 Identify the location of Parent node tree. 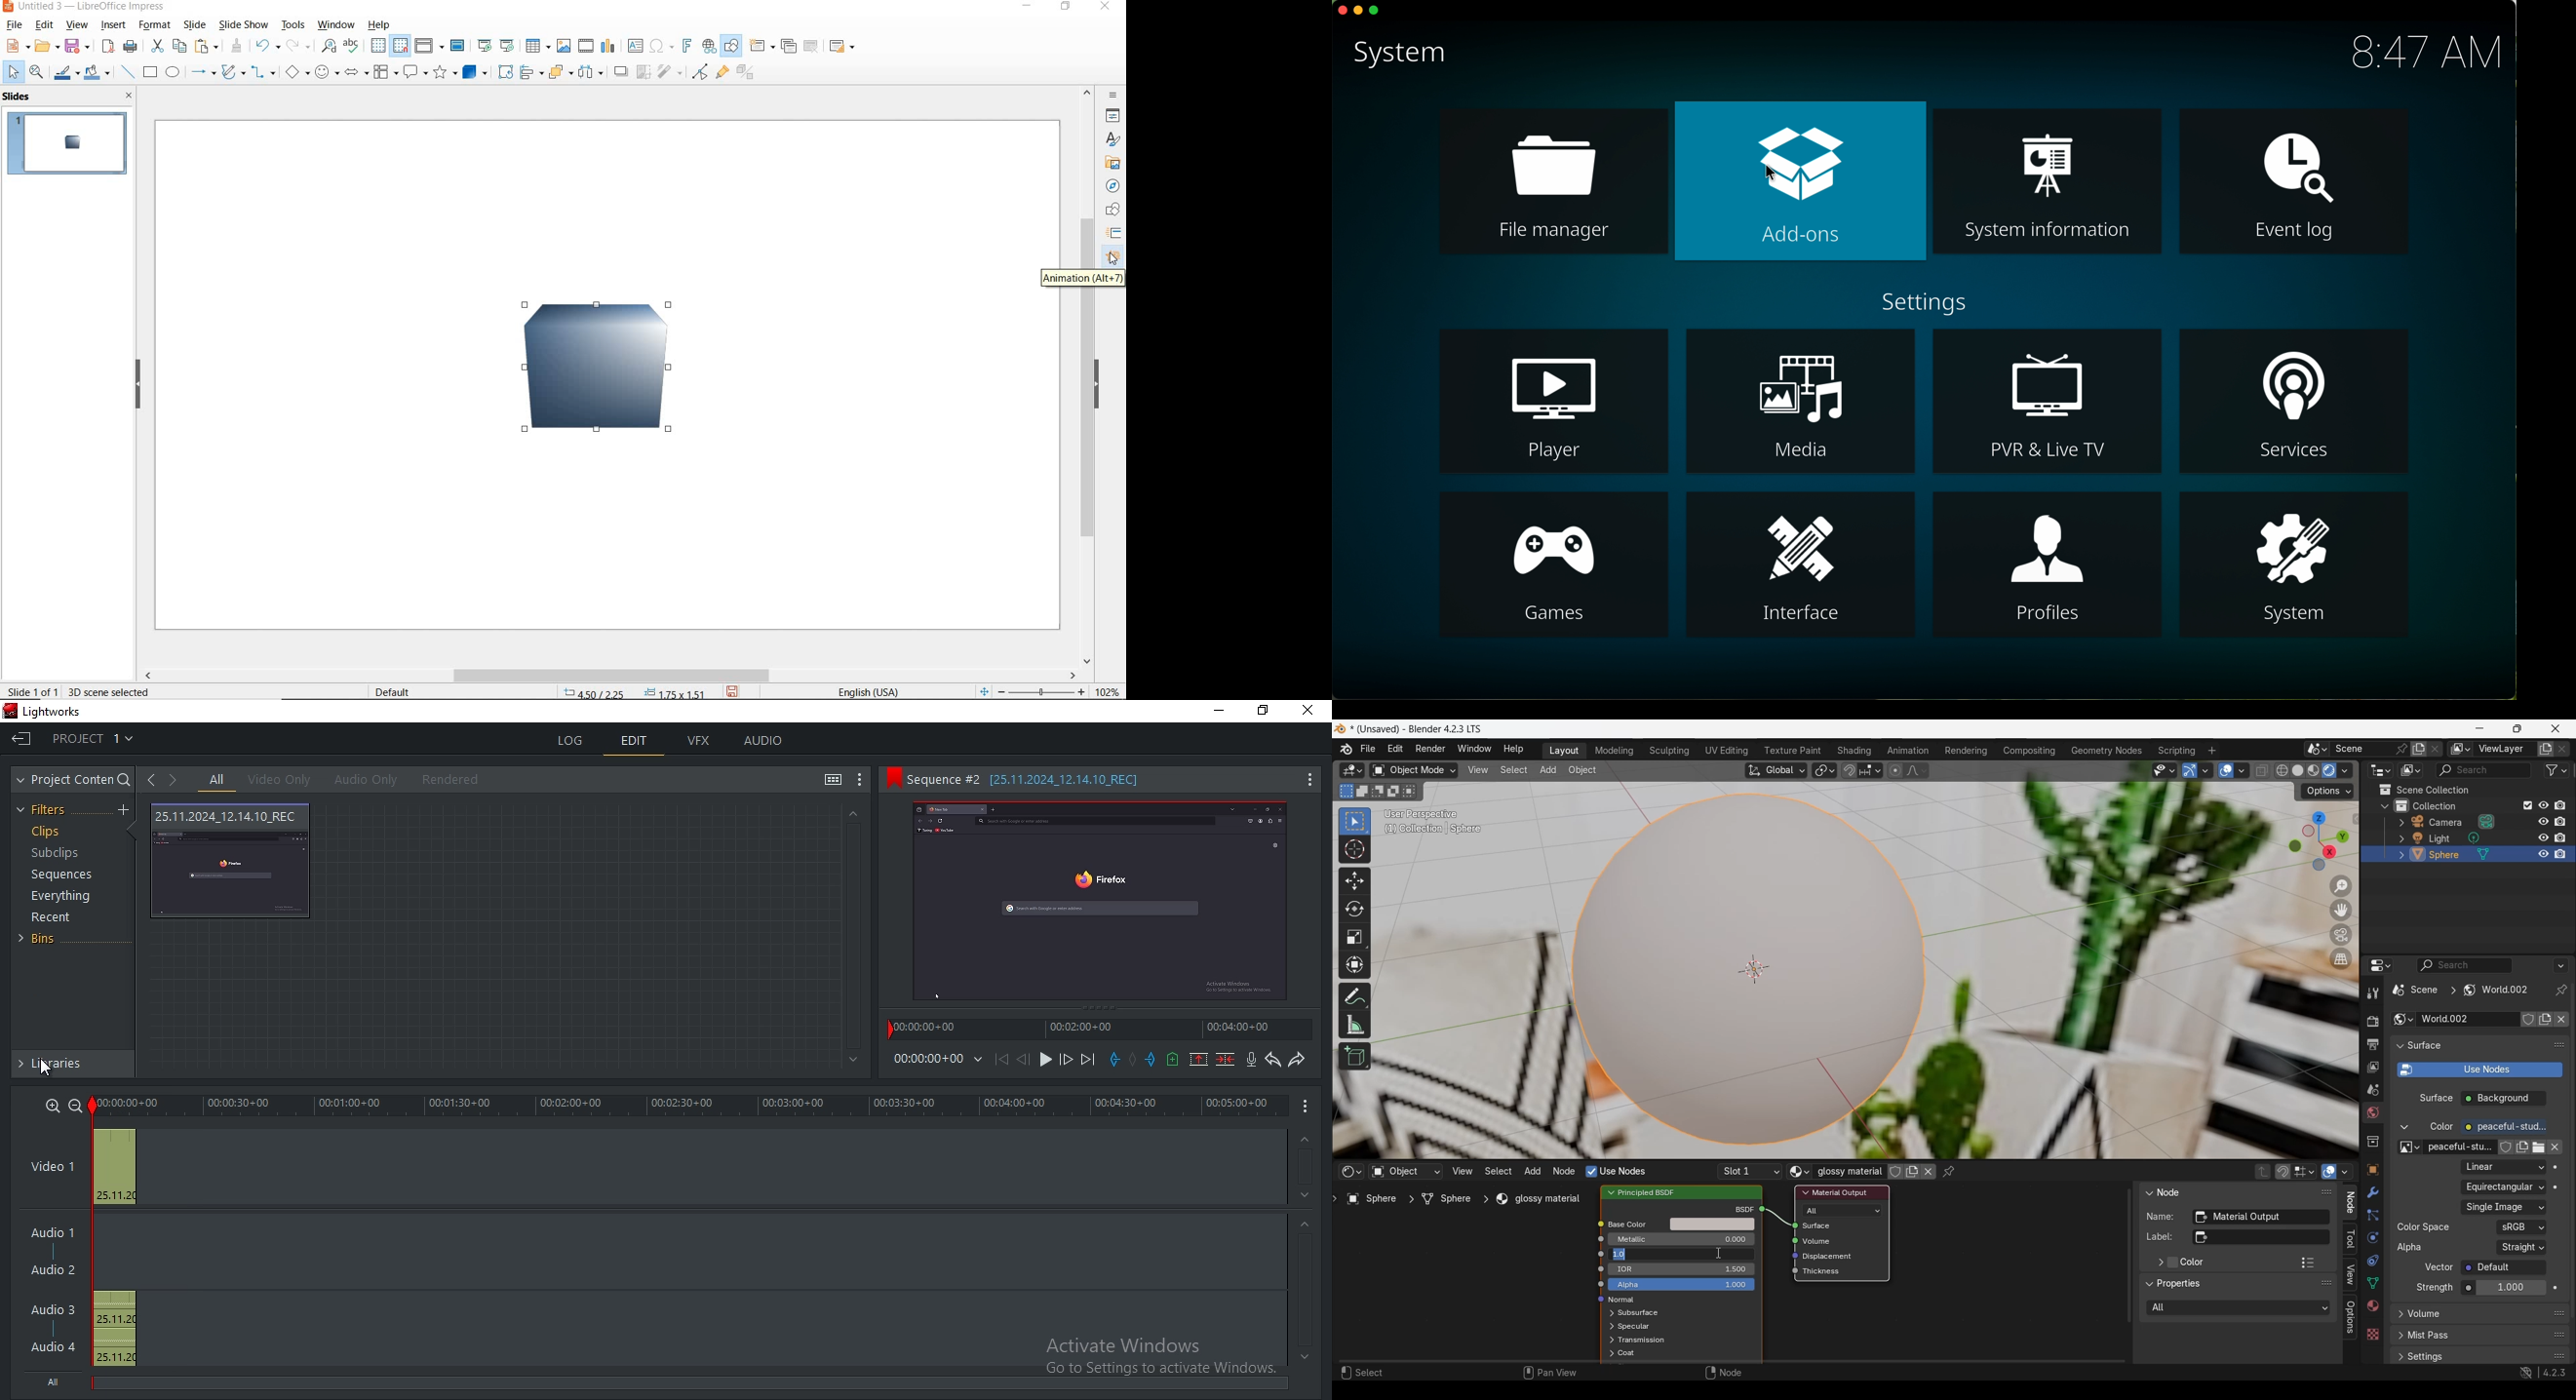
(2263, 1171).